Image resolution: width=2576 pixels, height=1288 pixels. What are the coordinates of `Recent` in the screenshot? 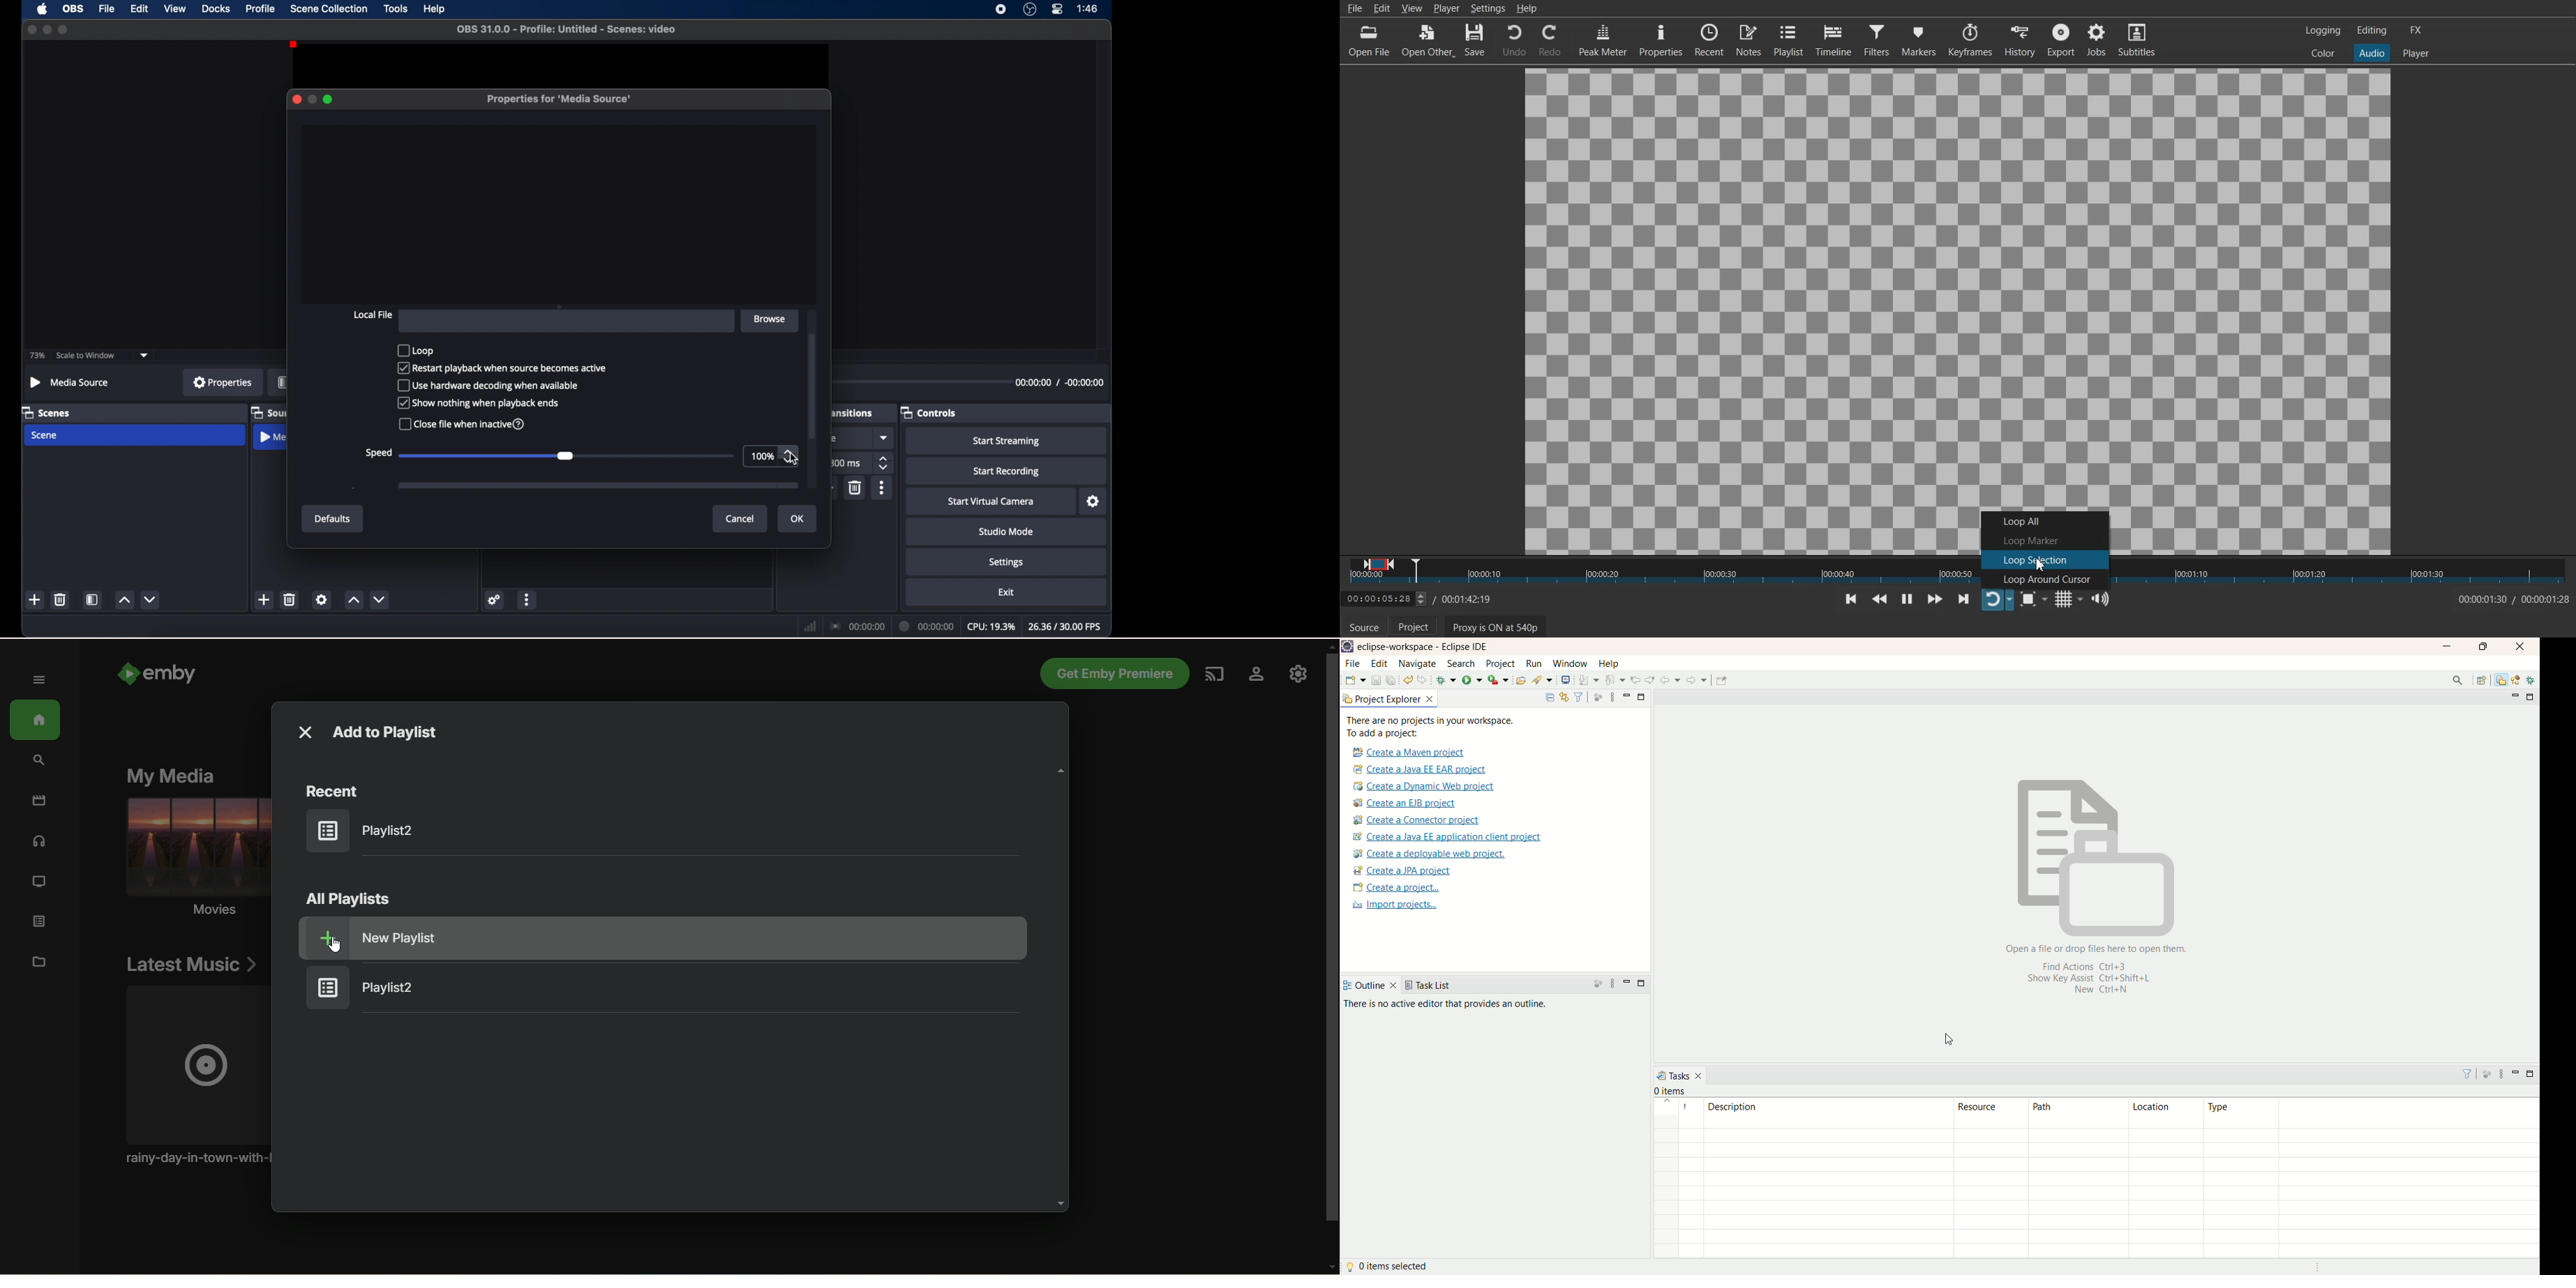 It's located at (1709, 39).